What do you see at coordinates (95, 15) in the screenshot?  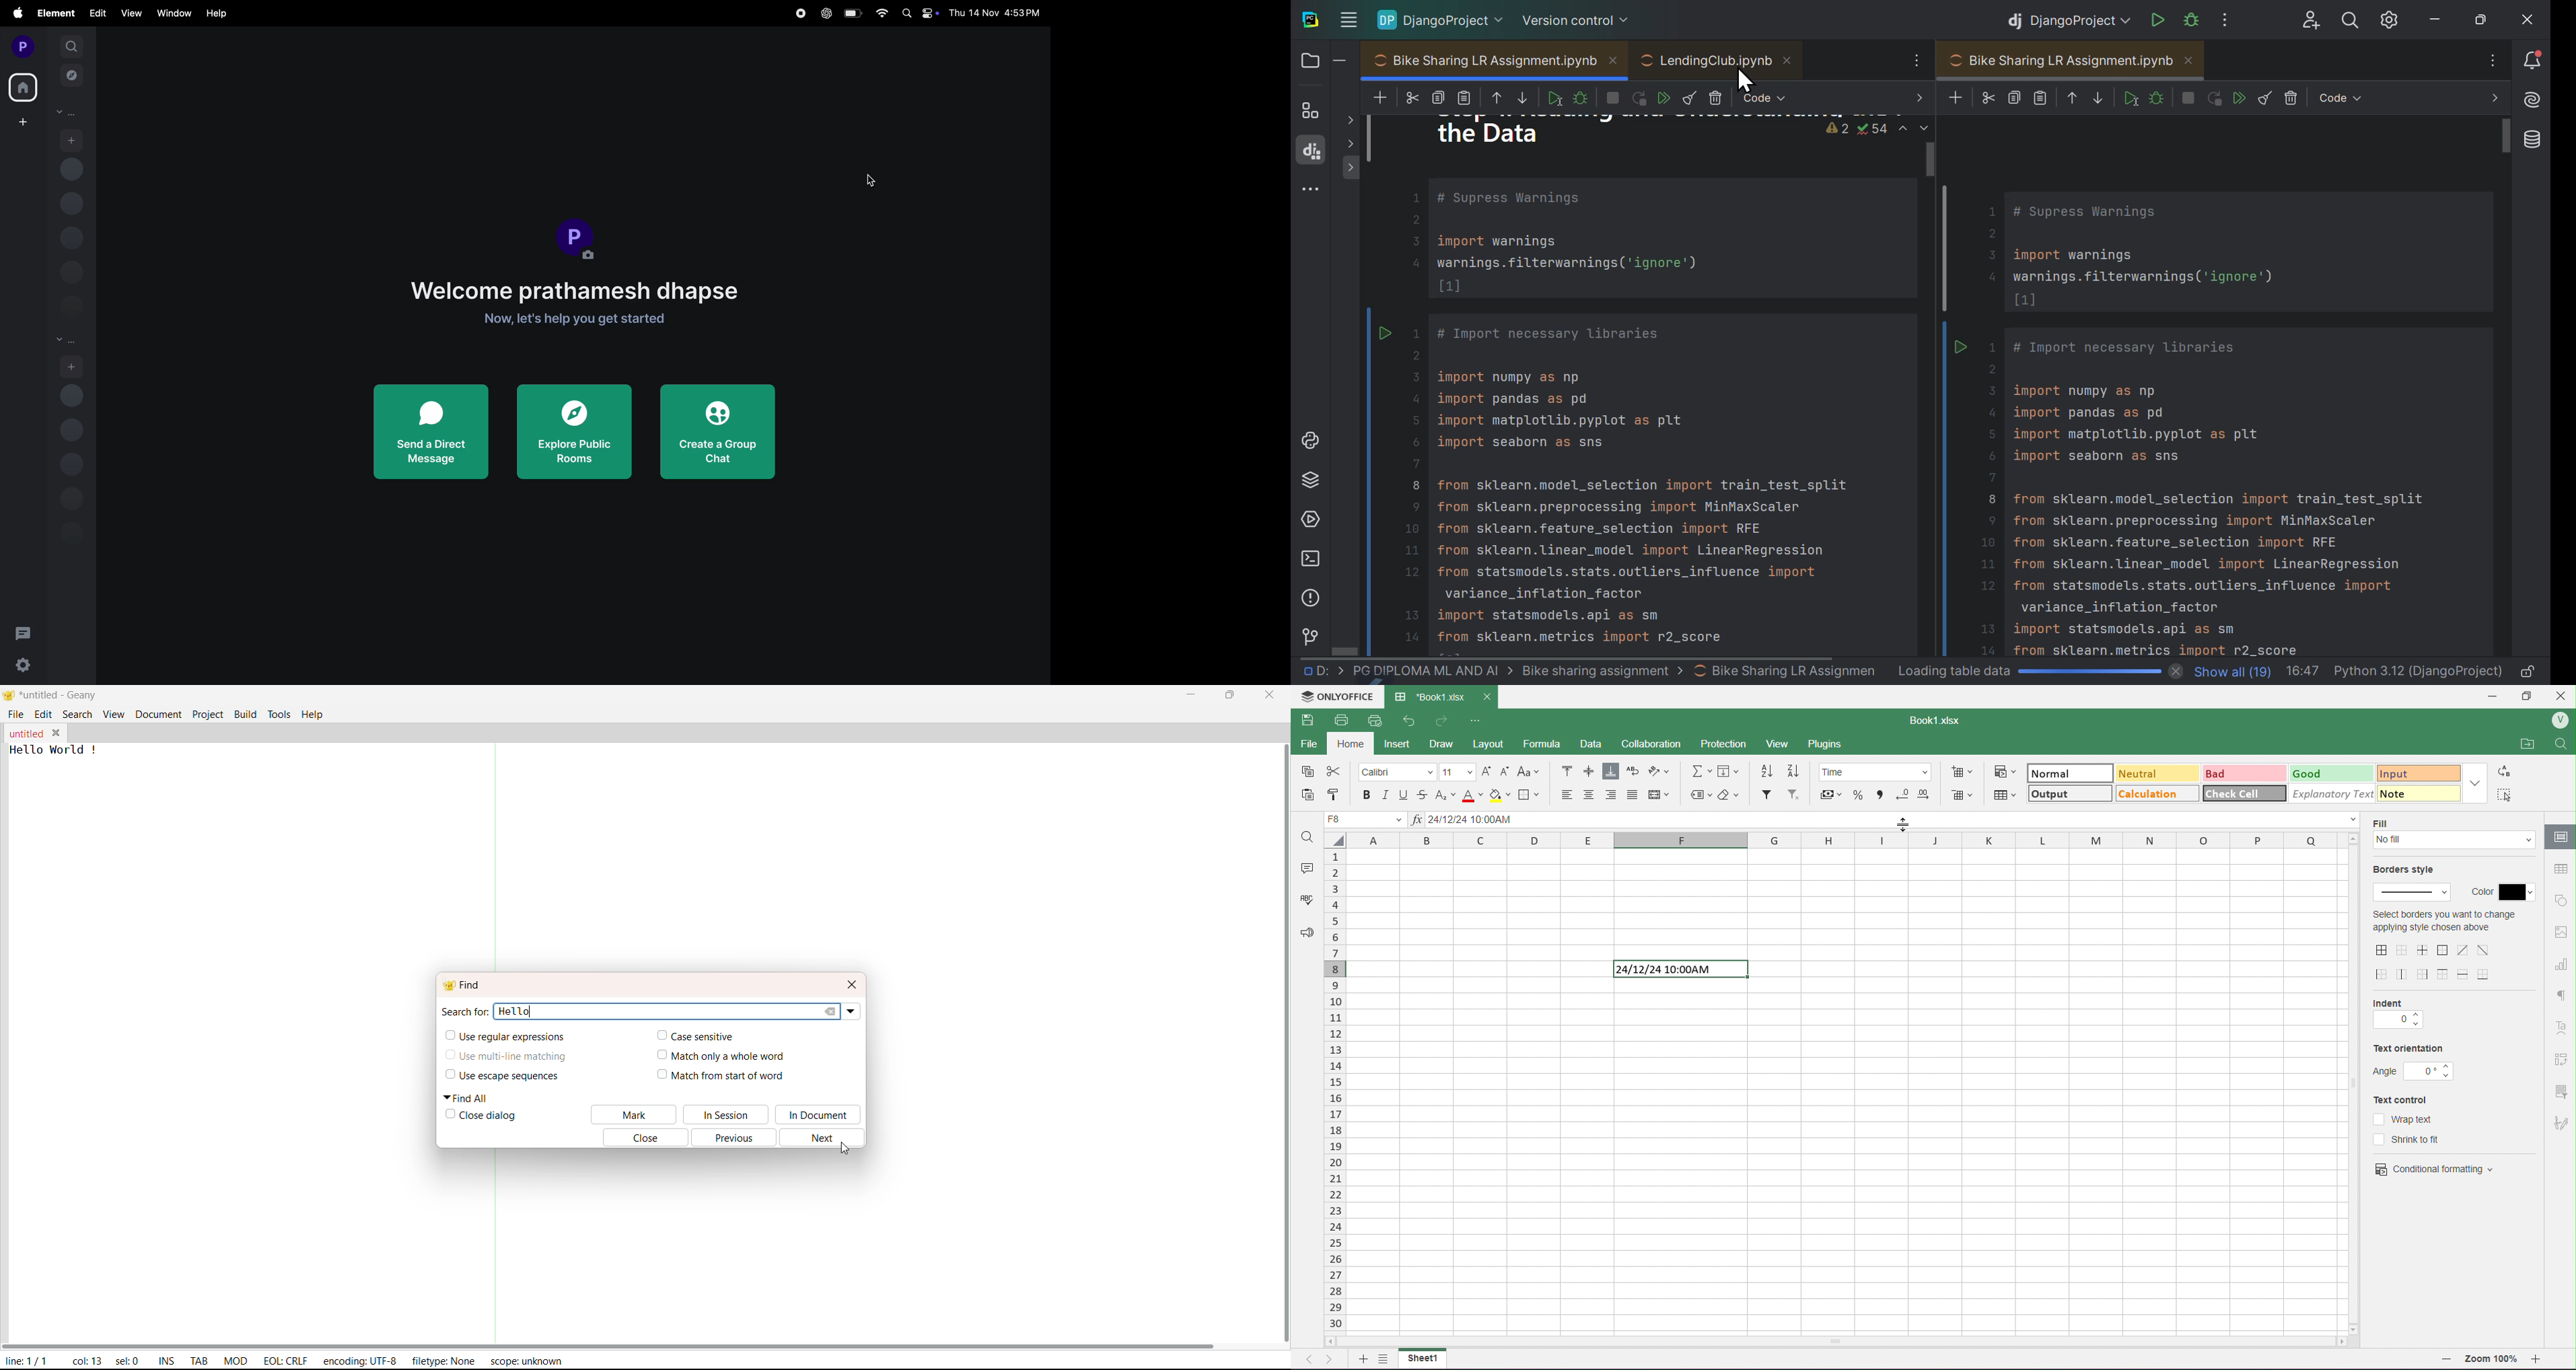 I see `edit` at bounding box center [95, 15].